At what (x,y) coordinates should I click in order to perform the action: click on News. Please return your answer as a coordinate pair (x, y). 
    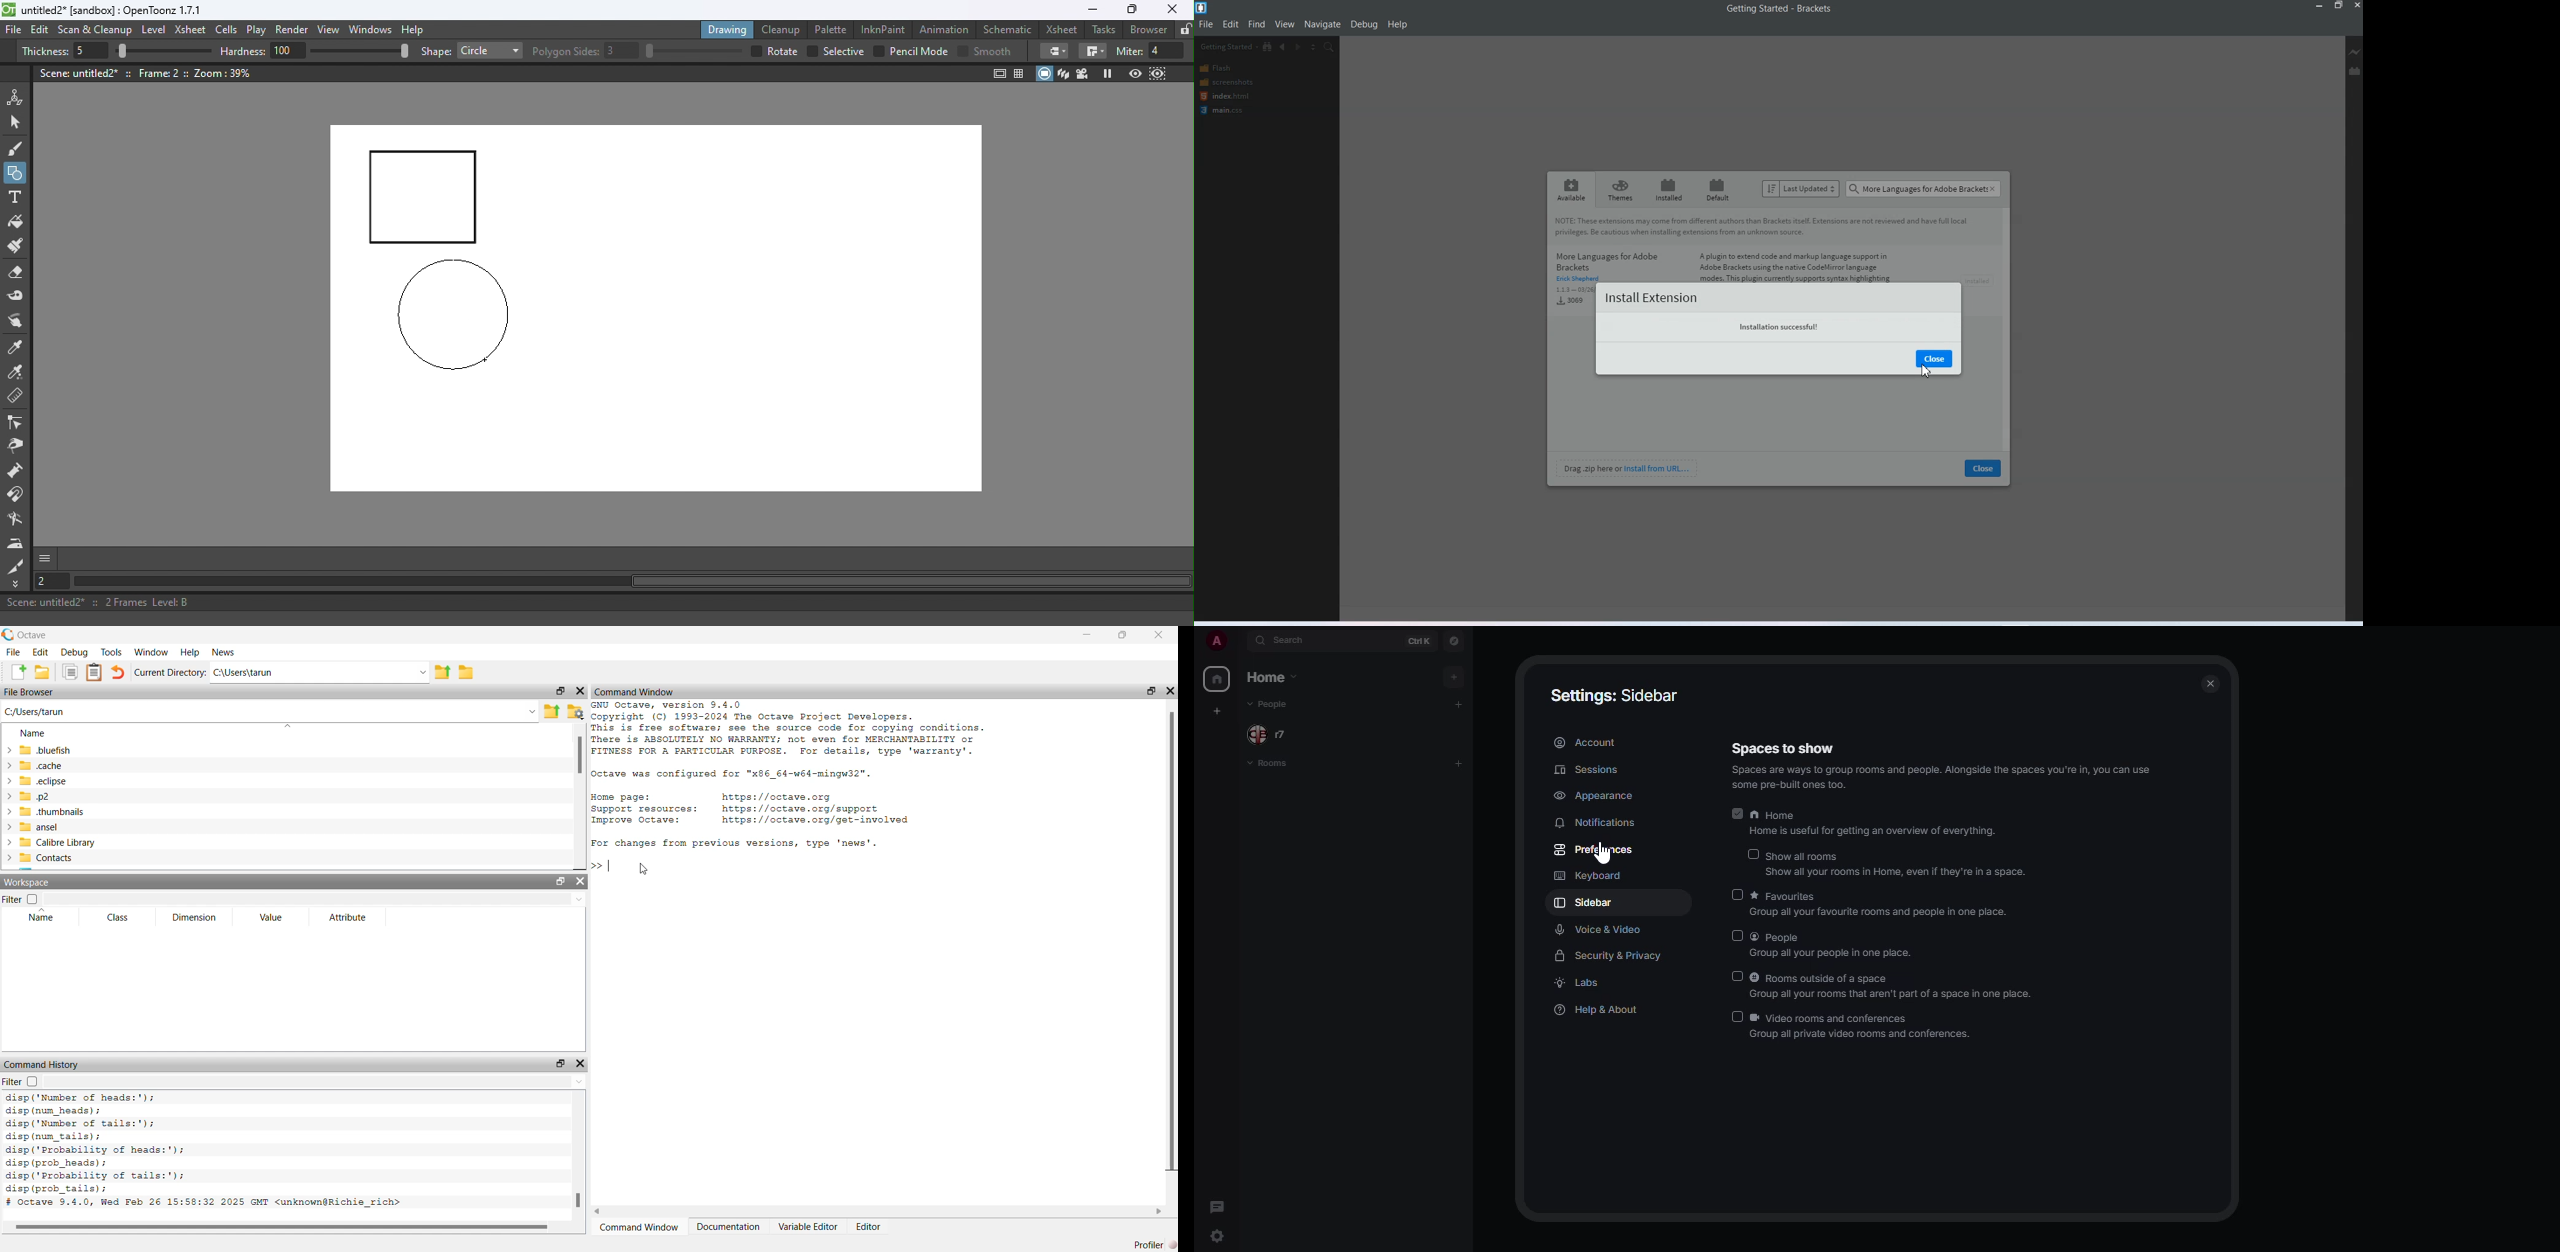
    Looking at the image, I should click on (222, 651).